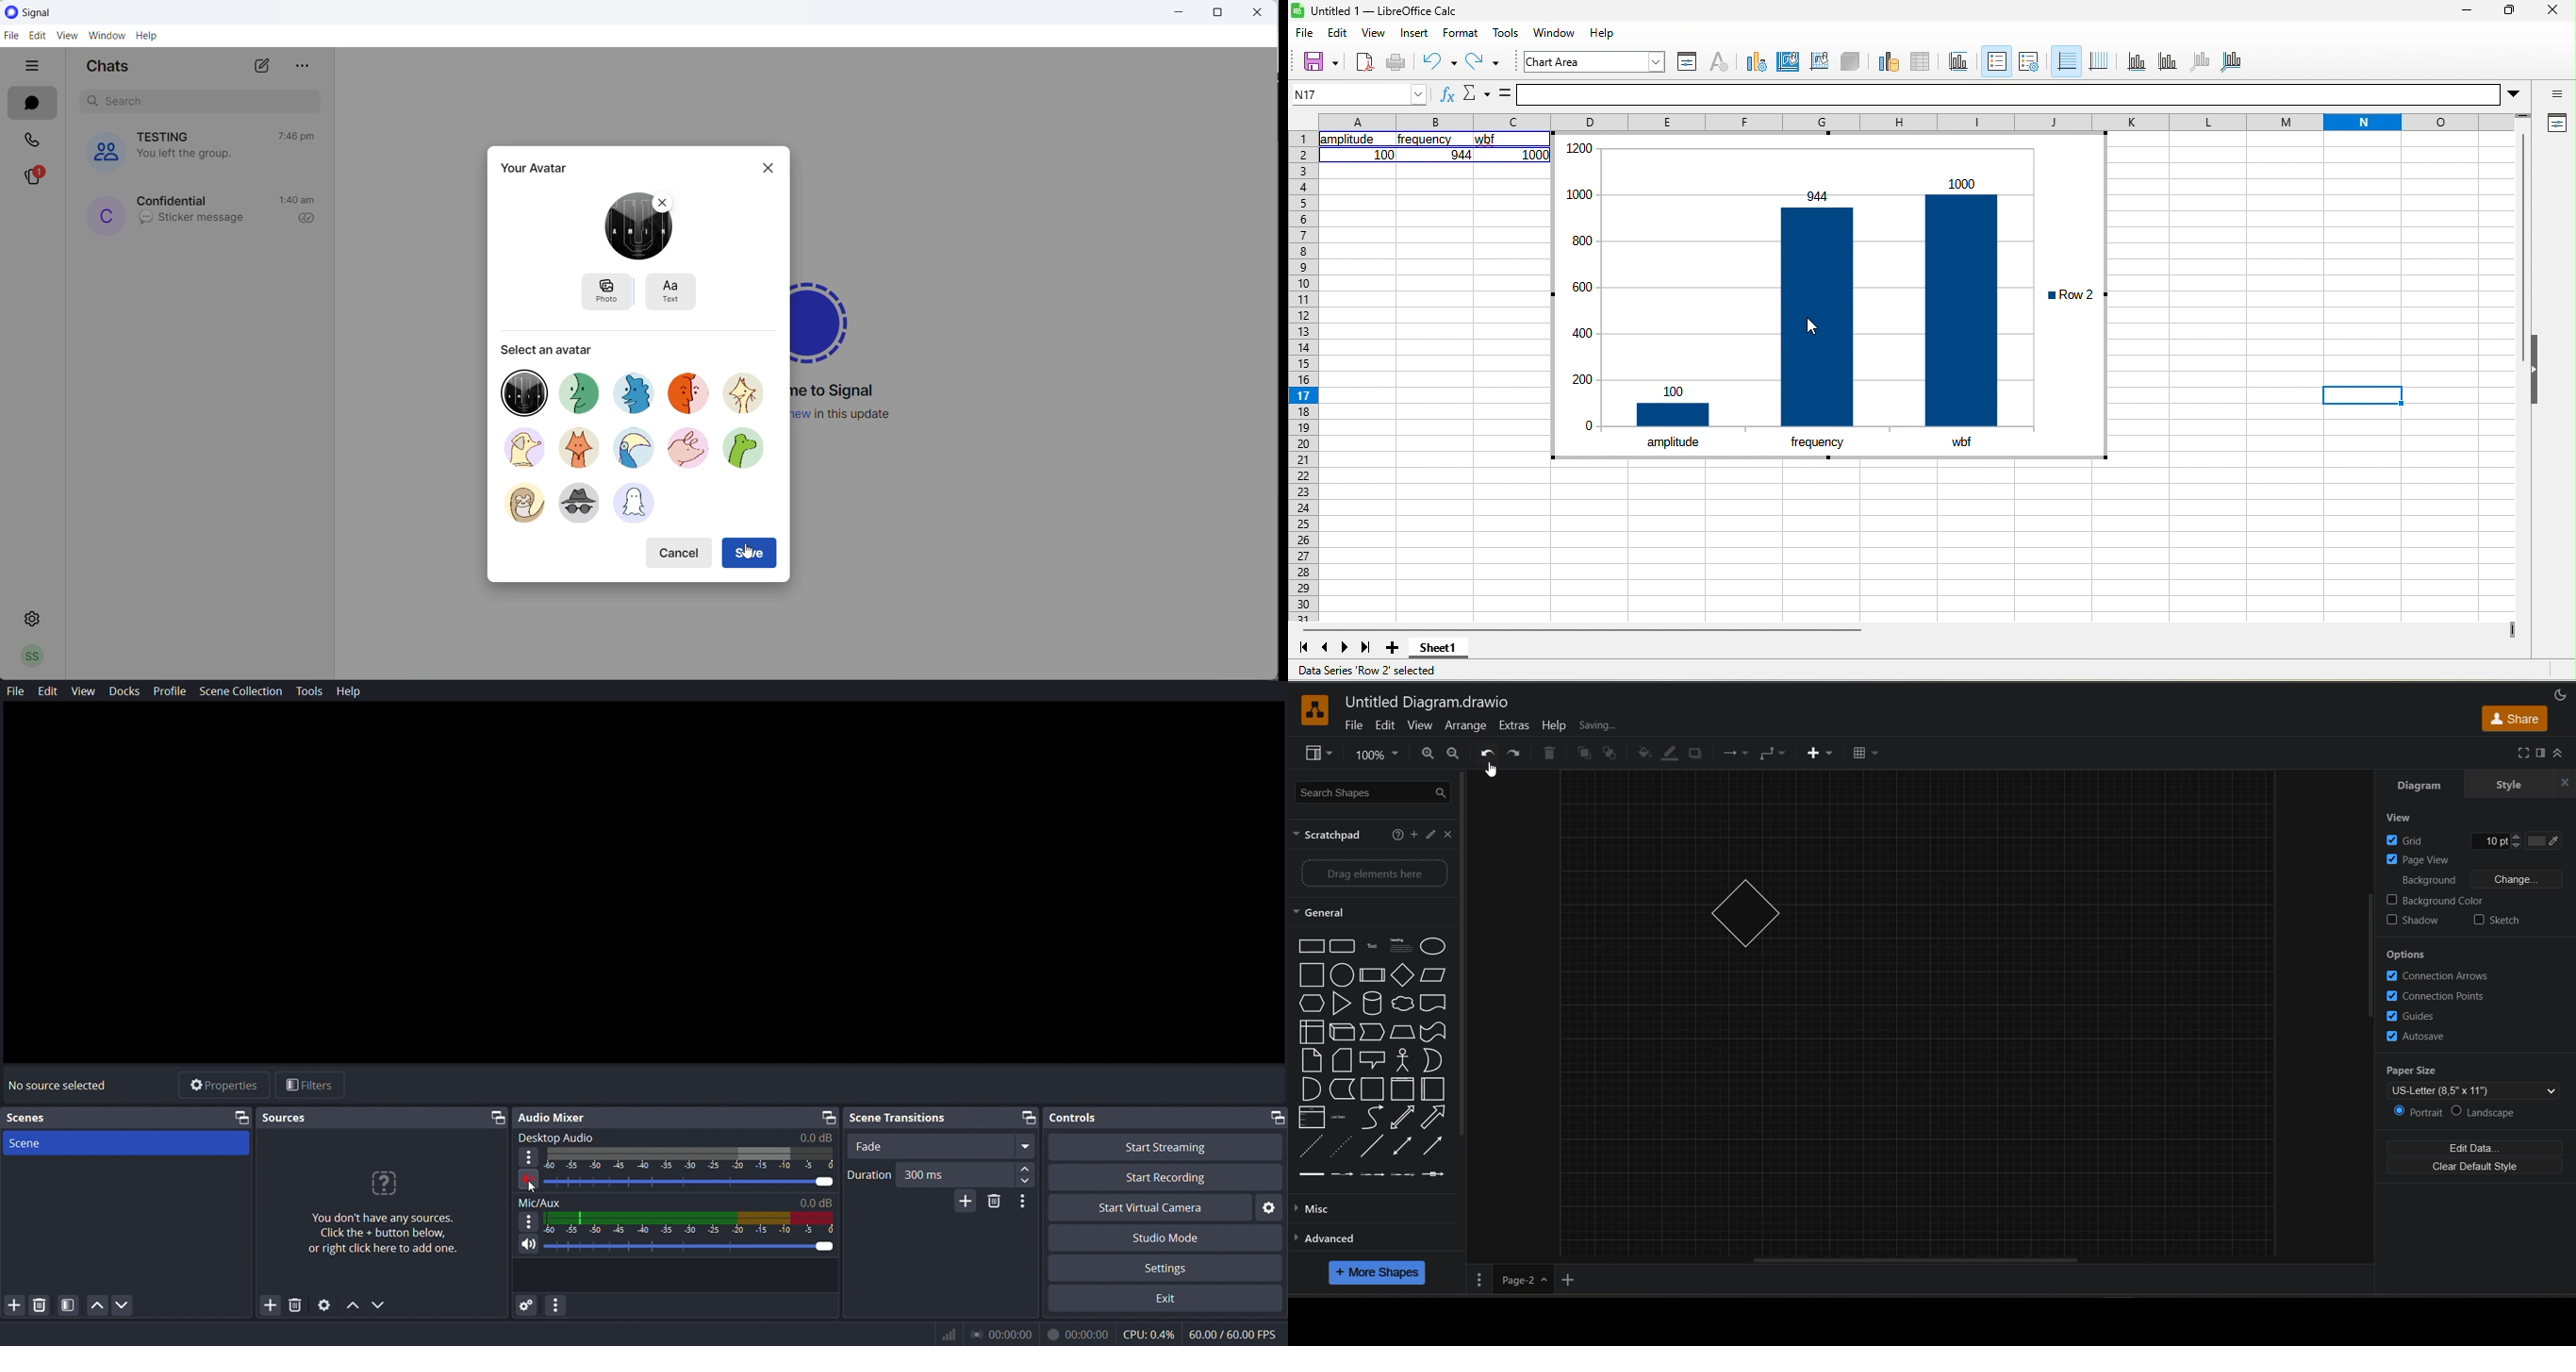 The width and height of the screenshot is (2576, 1372). I want to click on chart area, so click(1786, 62).